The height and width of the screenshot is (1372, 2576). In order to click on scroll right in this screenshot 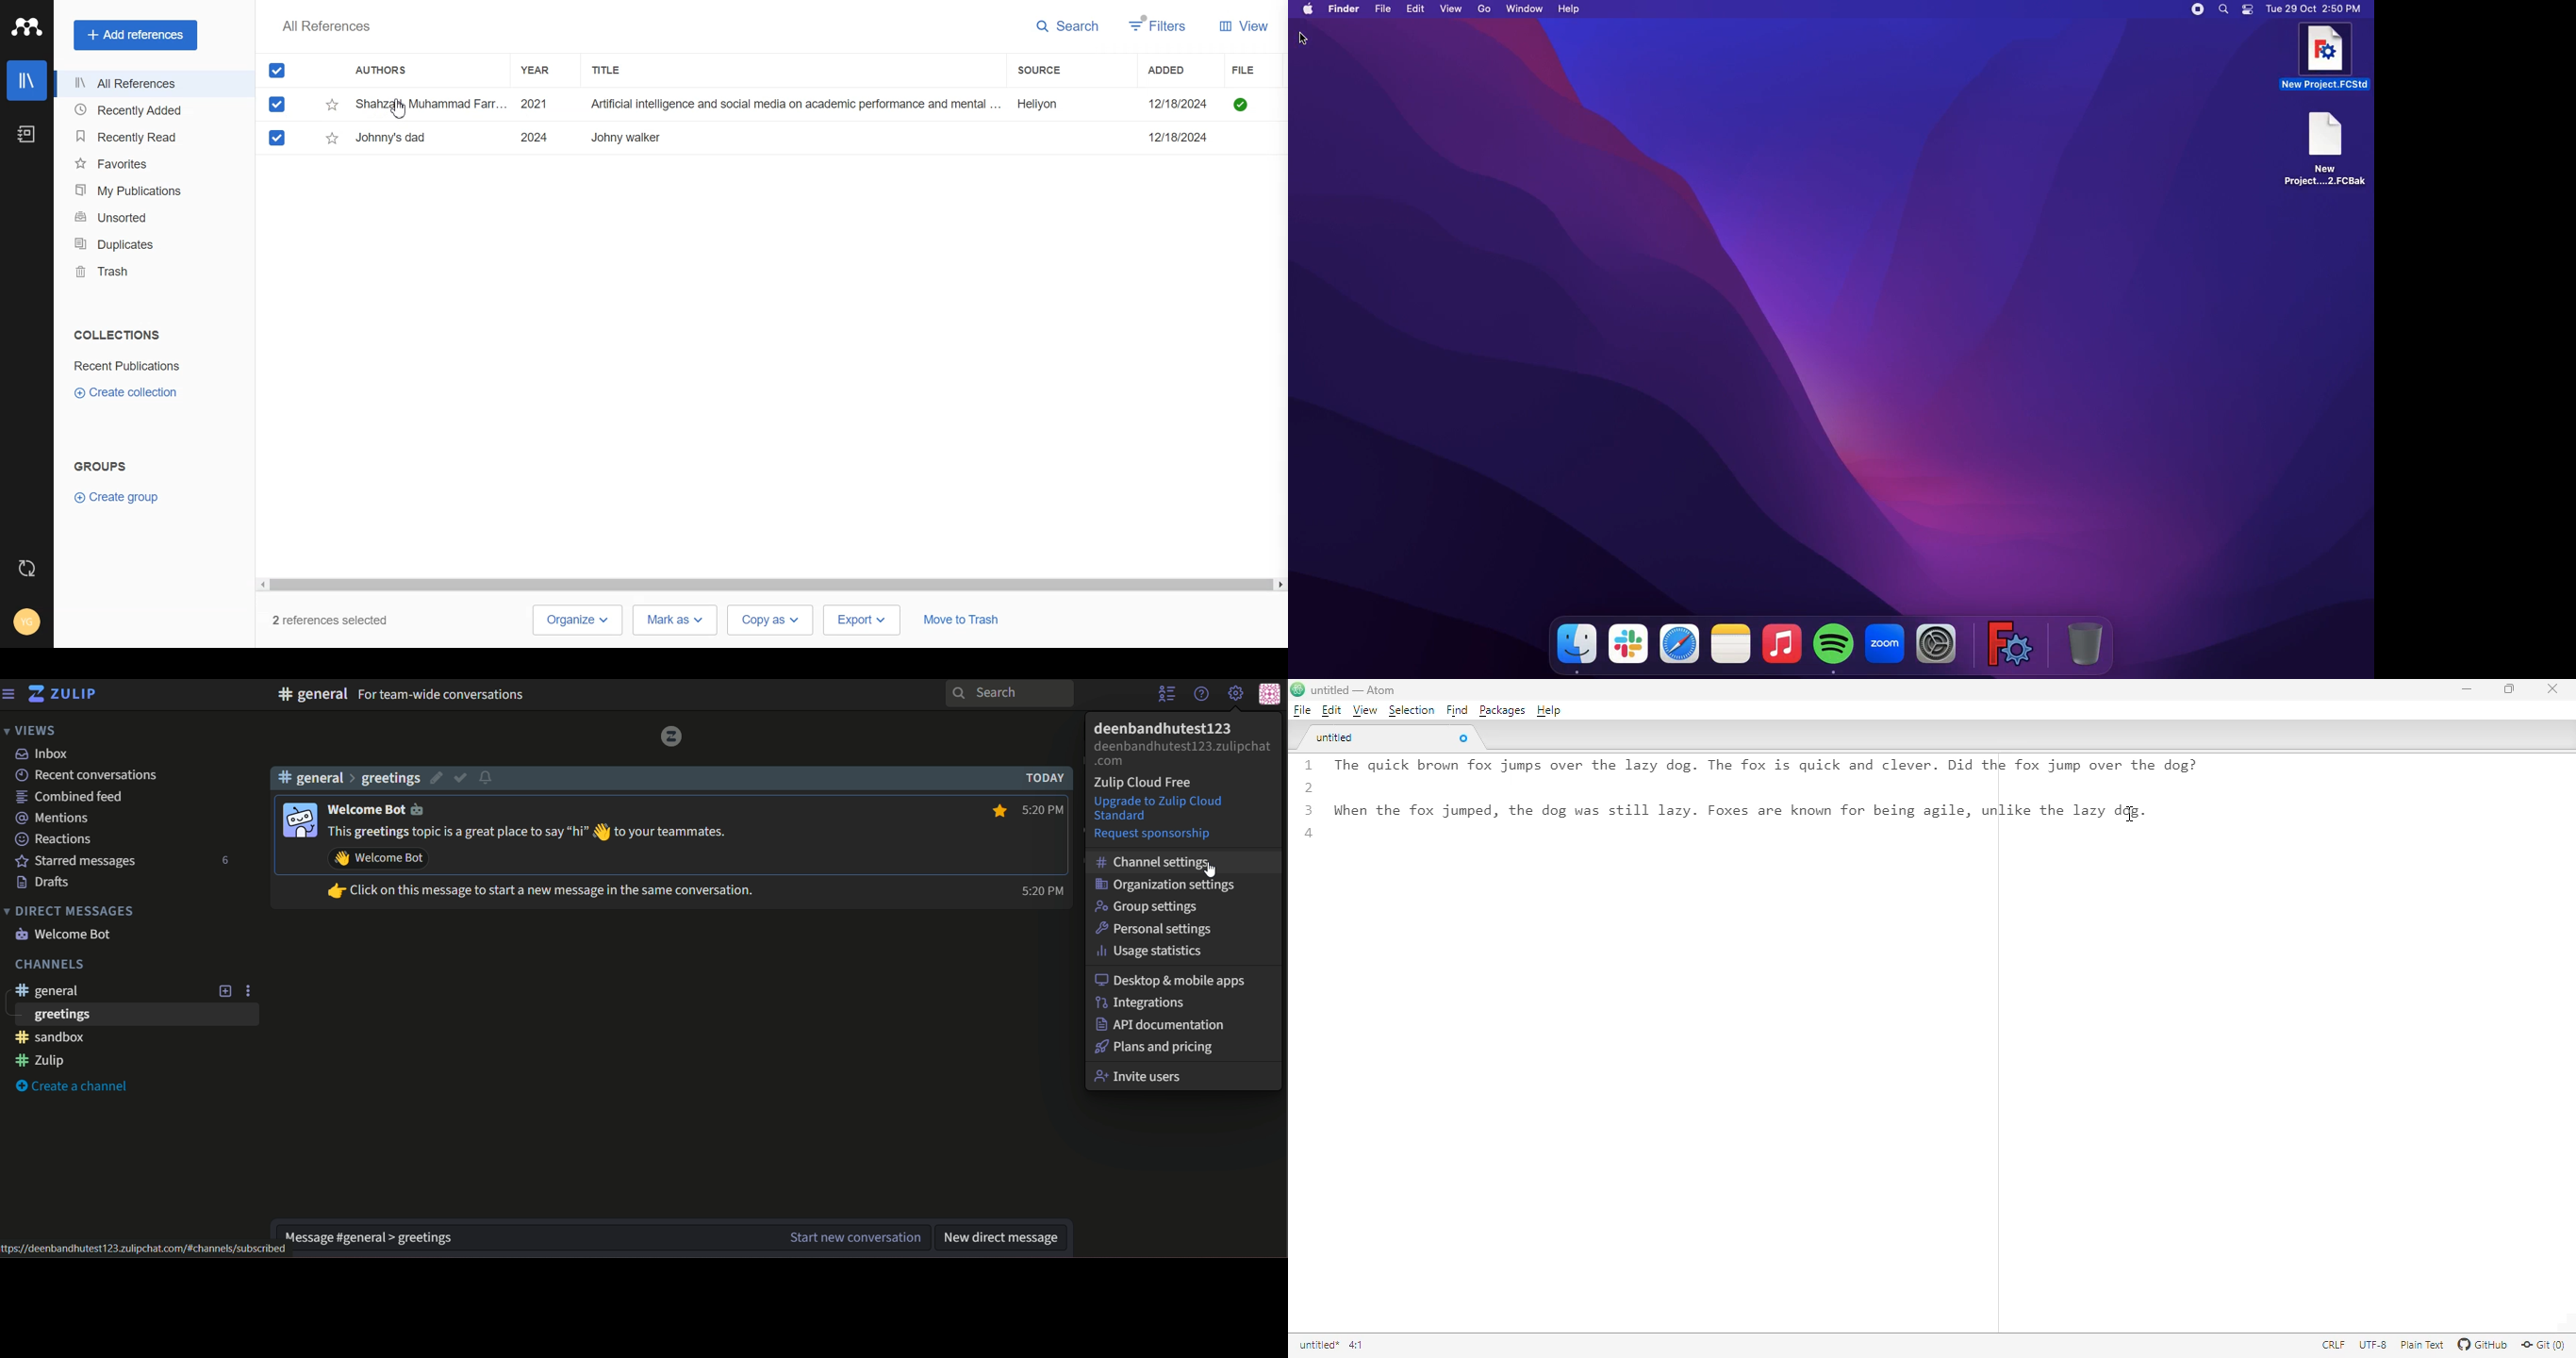, I will do `click(1279, 586)`.